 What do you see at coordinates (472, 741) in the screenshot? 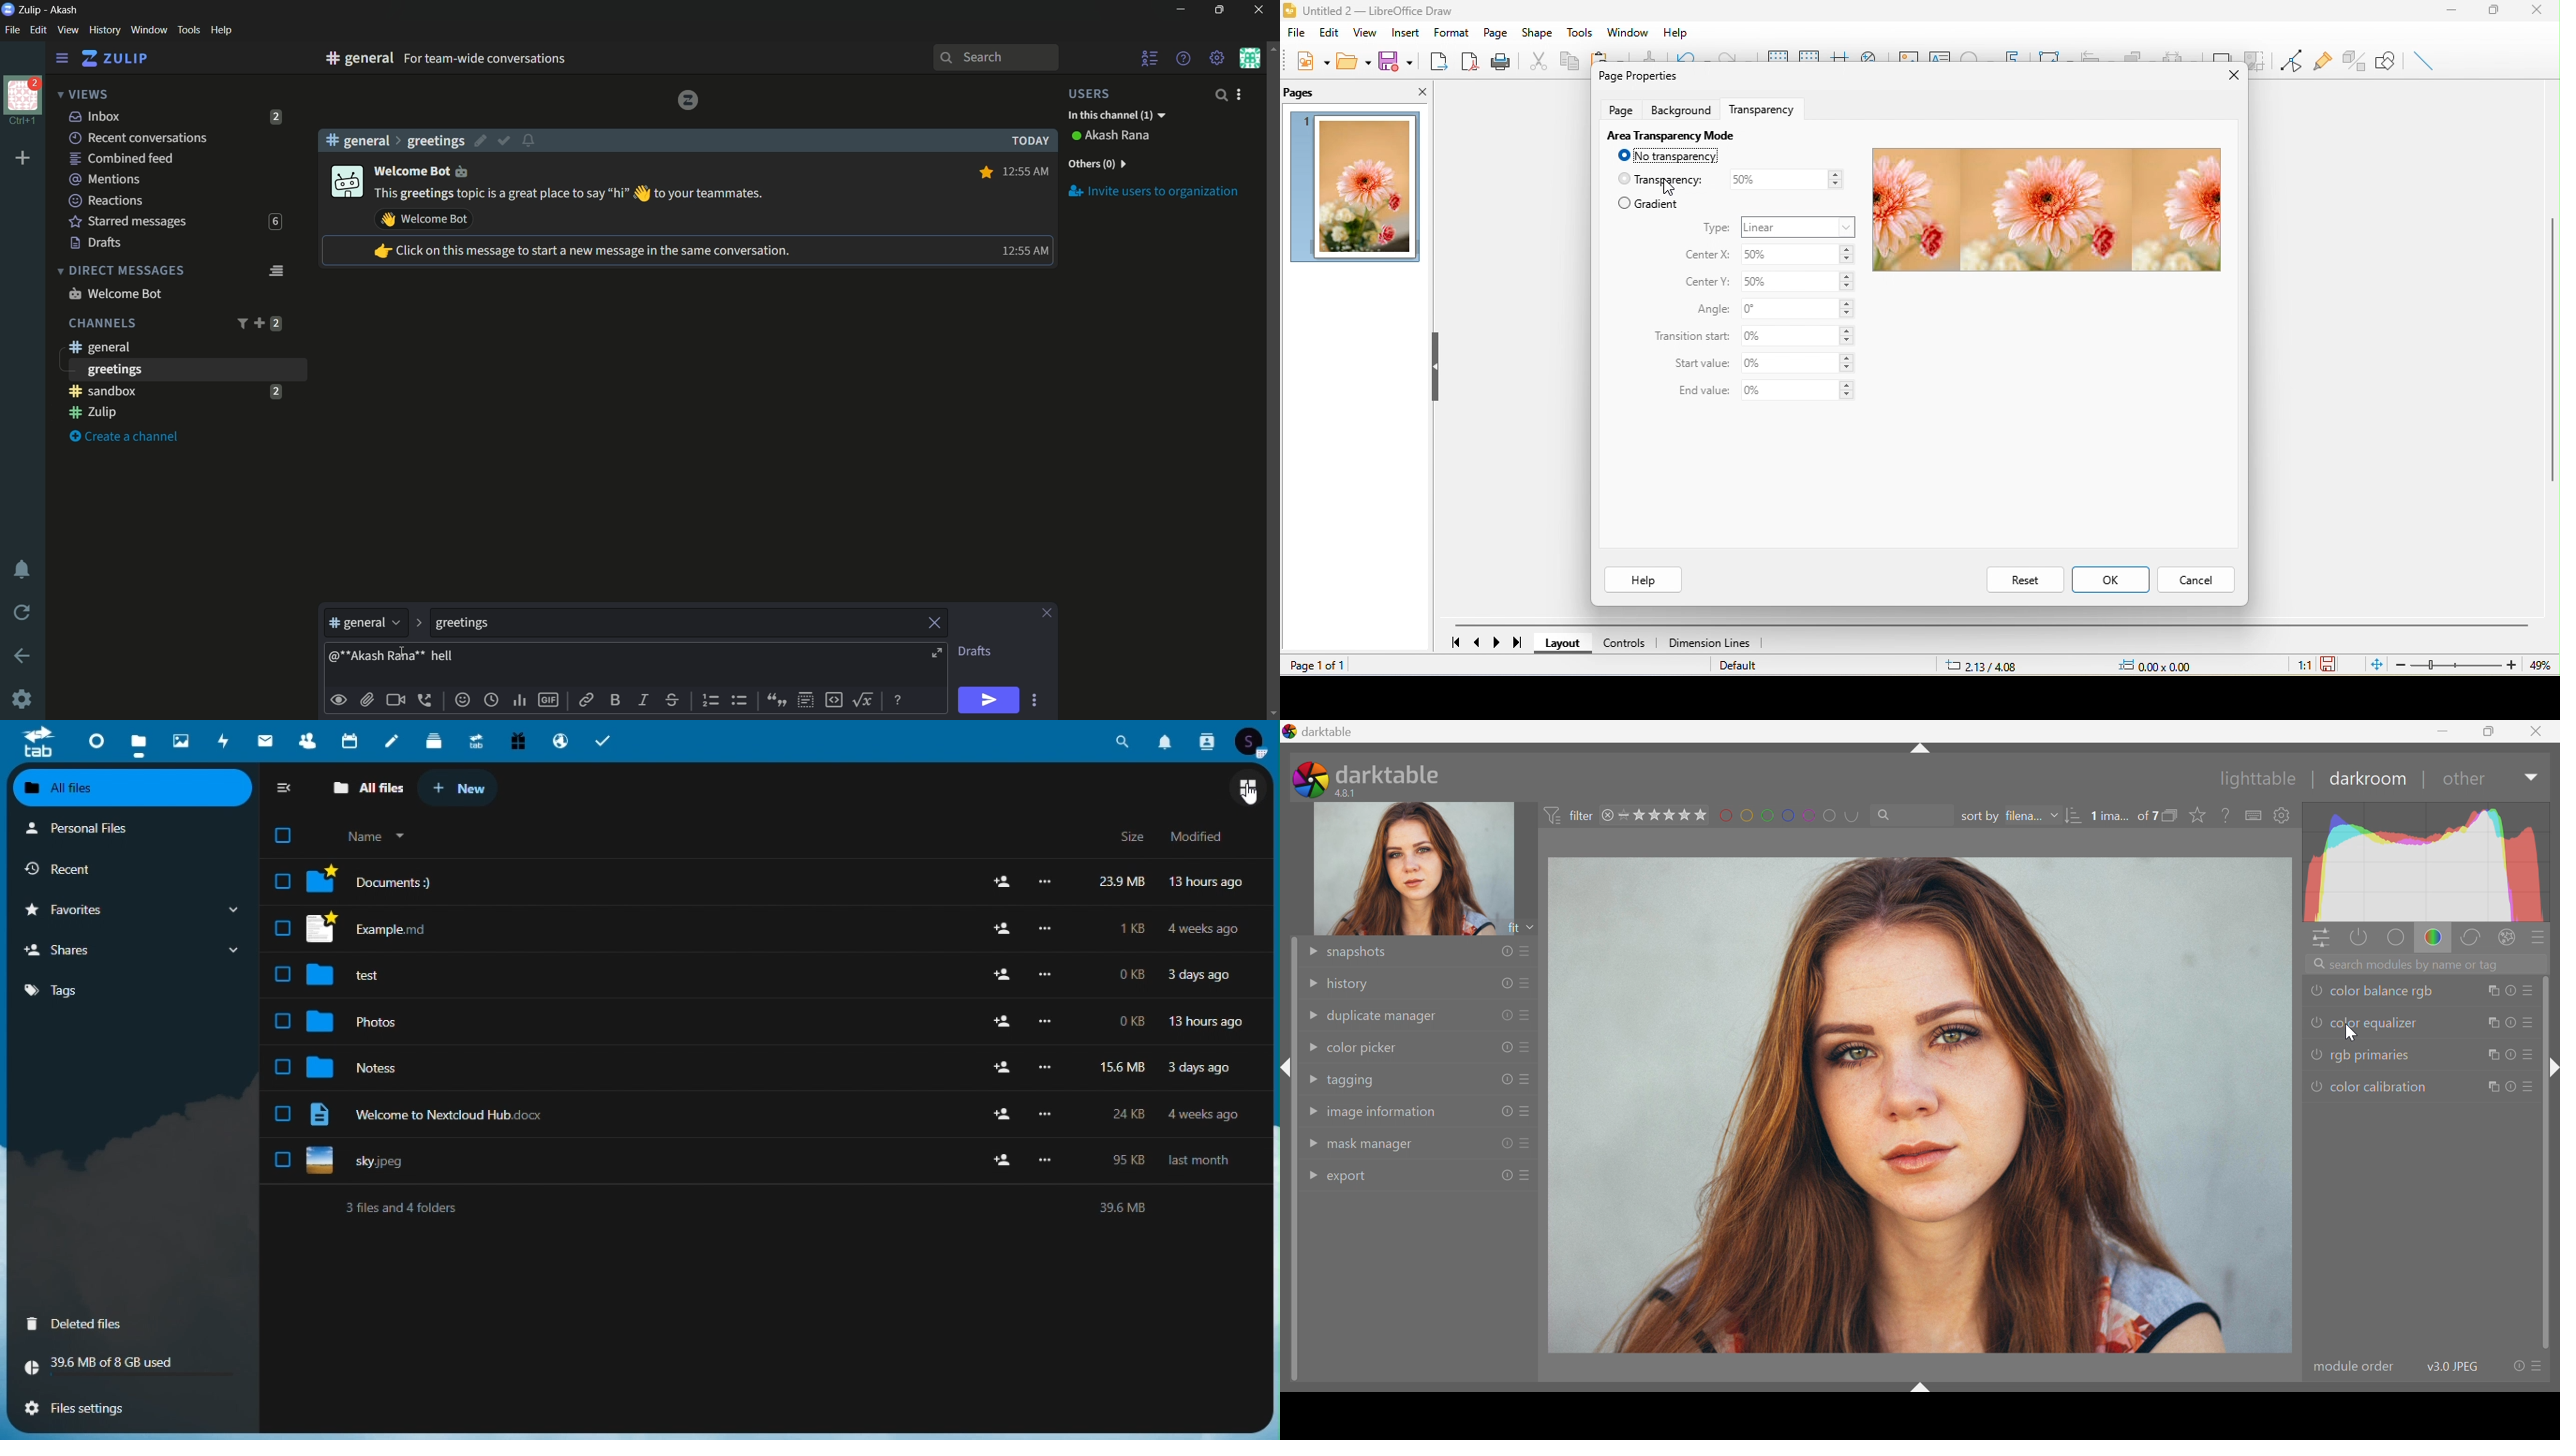
I see `upgrade` at bounding box center [472, 741].